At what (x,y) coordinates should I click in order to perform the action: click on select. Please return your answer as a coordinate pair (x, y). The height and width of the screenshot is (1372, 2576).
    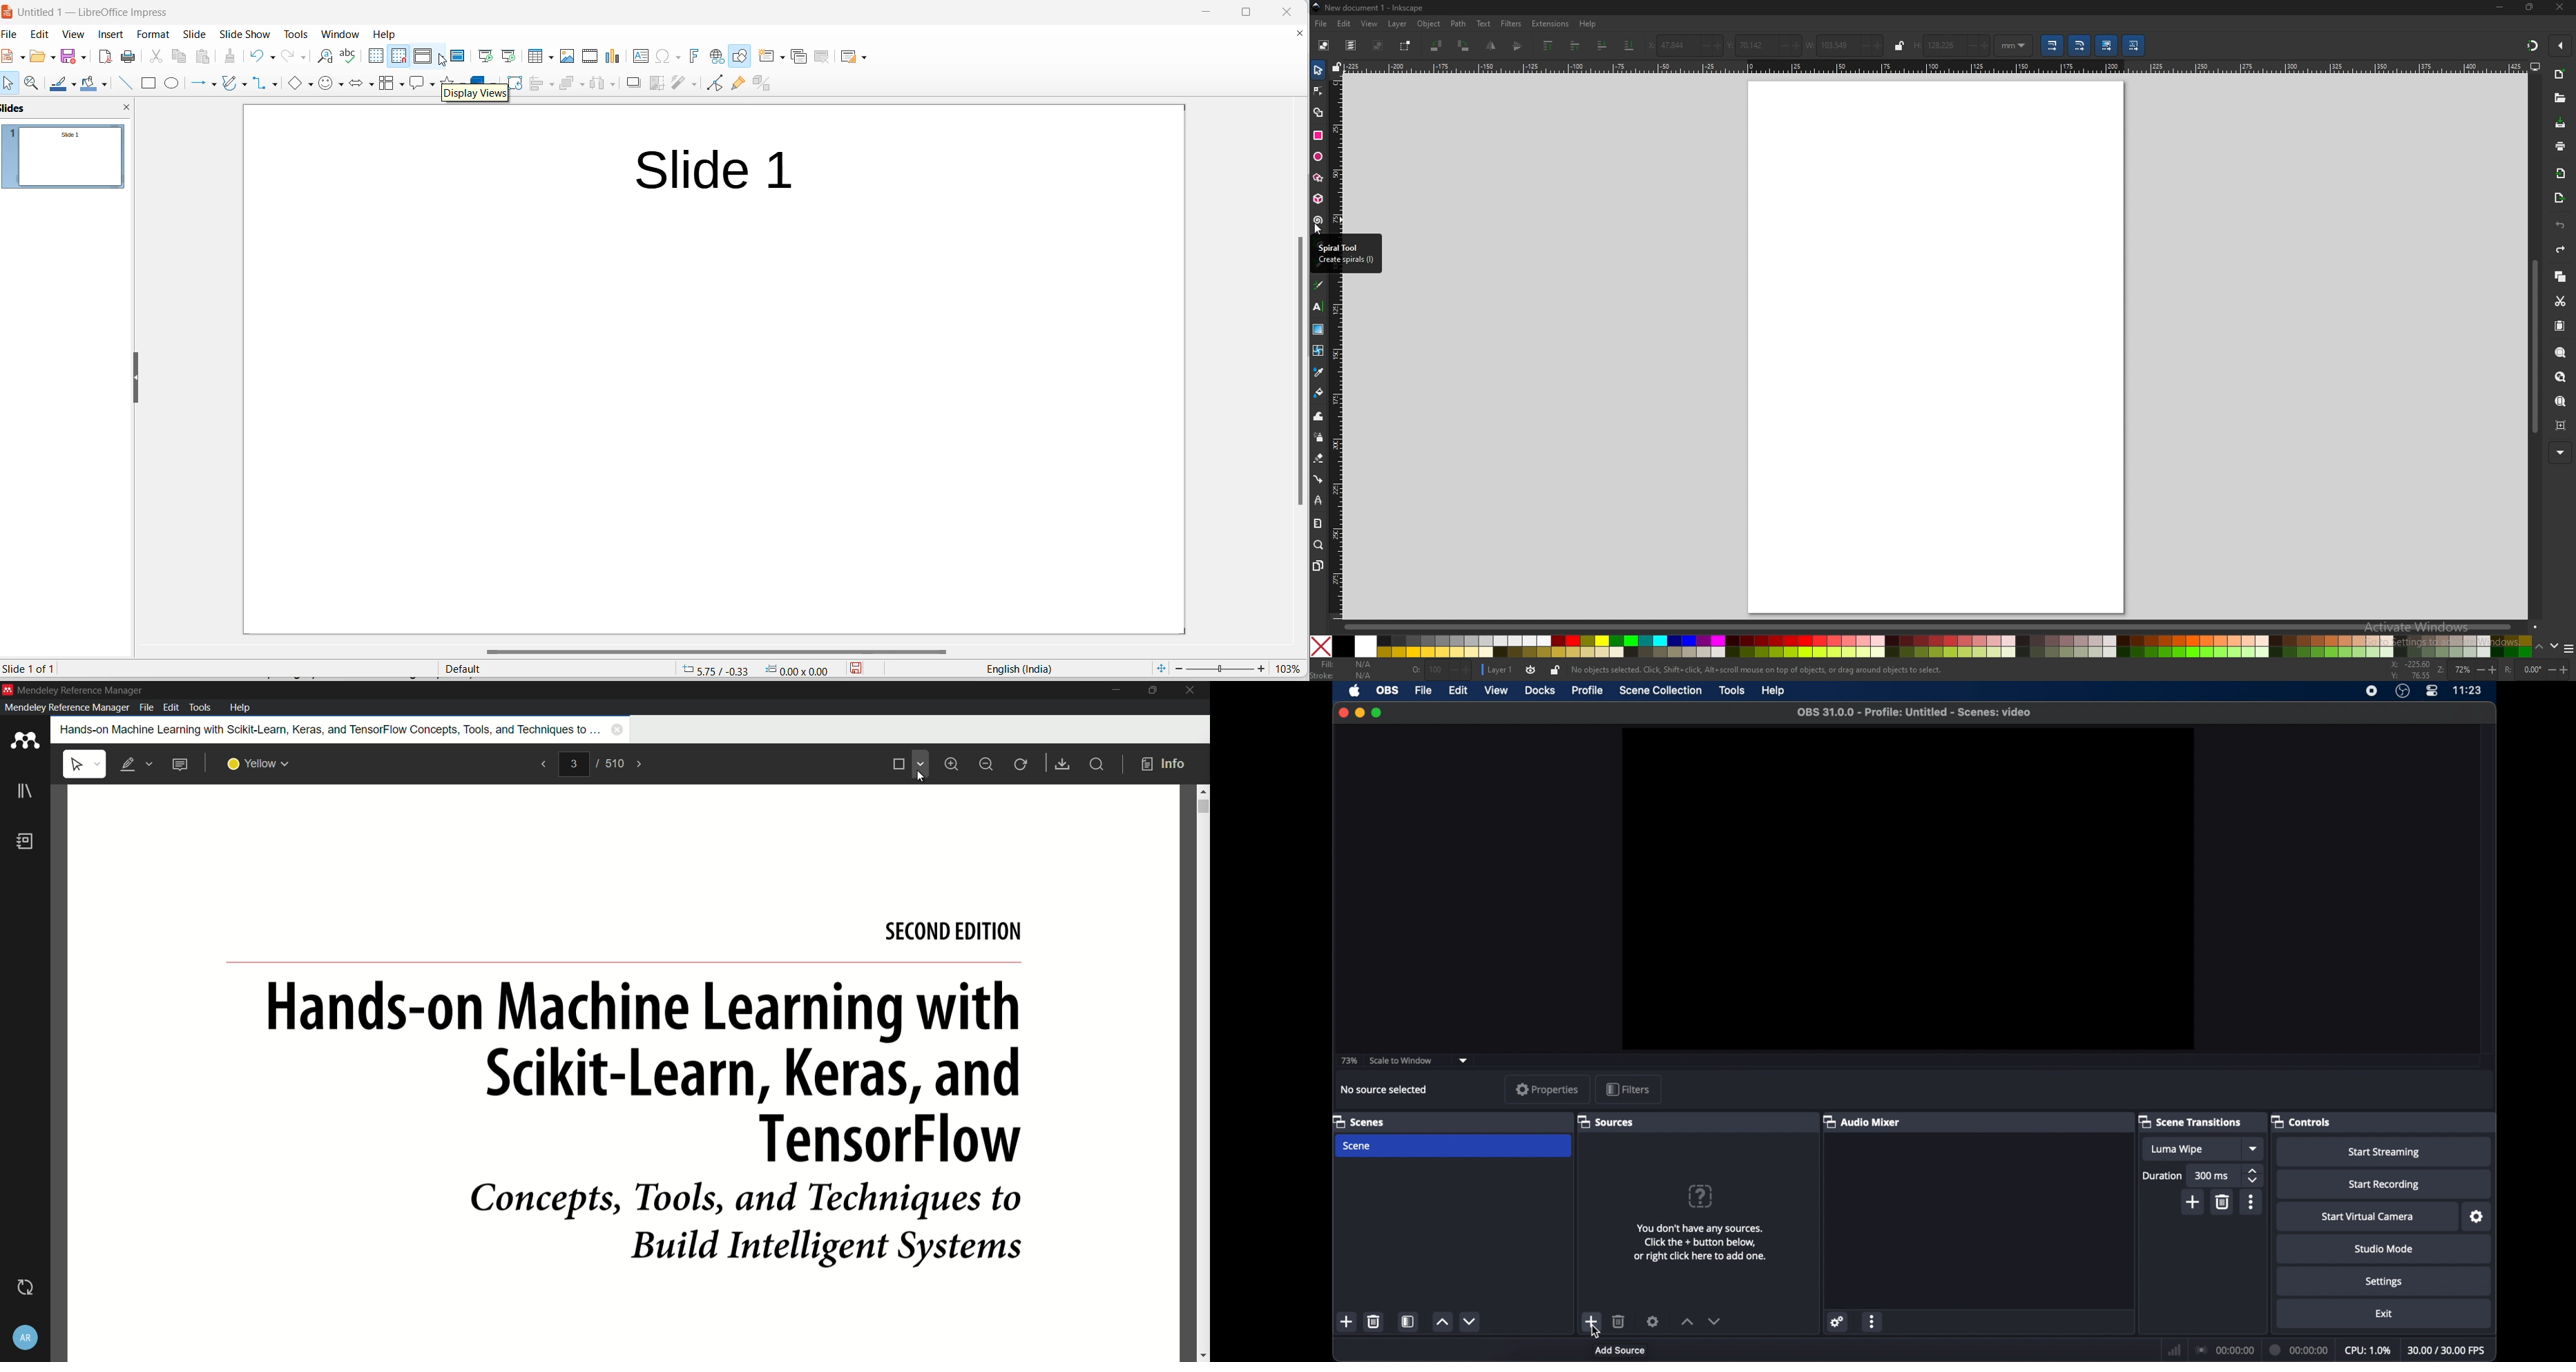
    Looking at the image, I should click on (10, 86).